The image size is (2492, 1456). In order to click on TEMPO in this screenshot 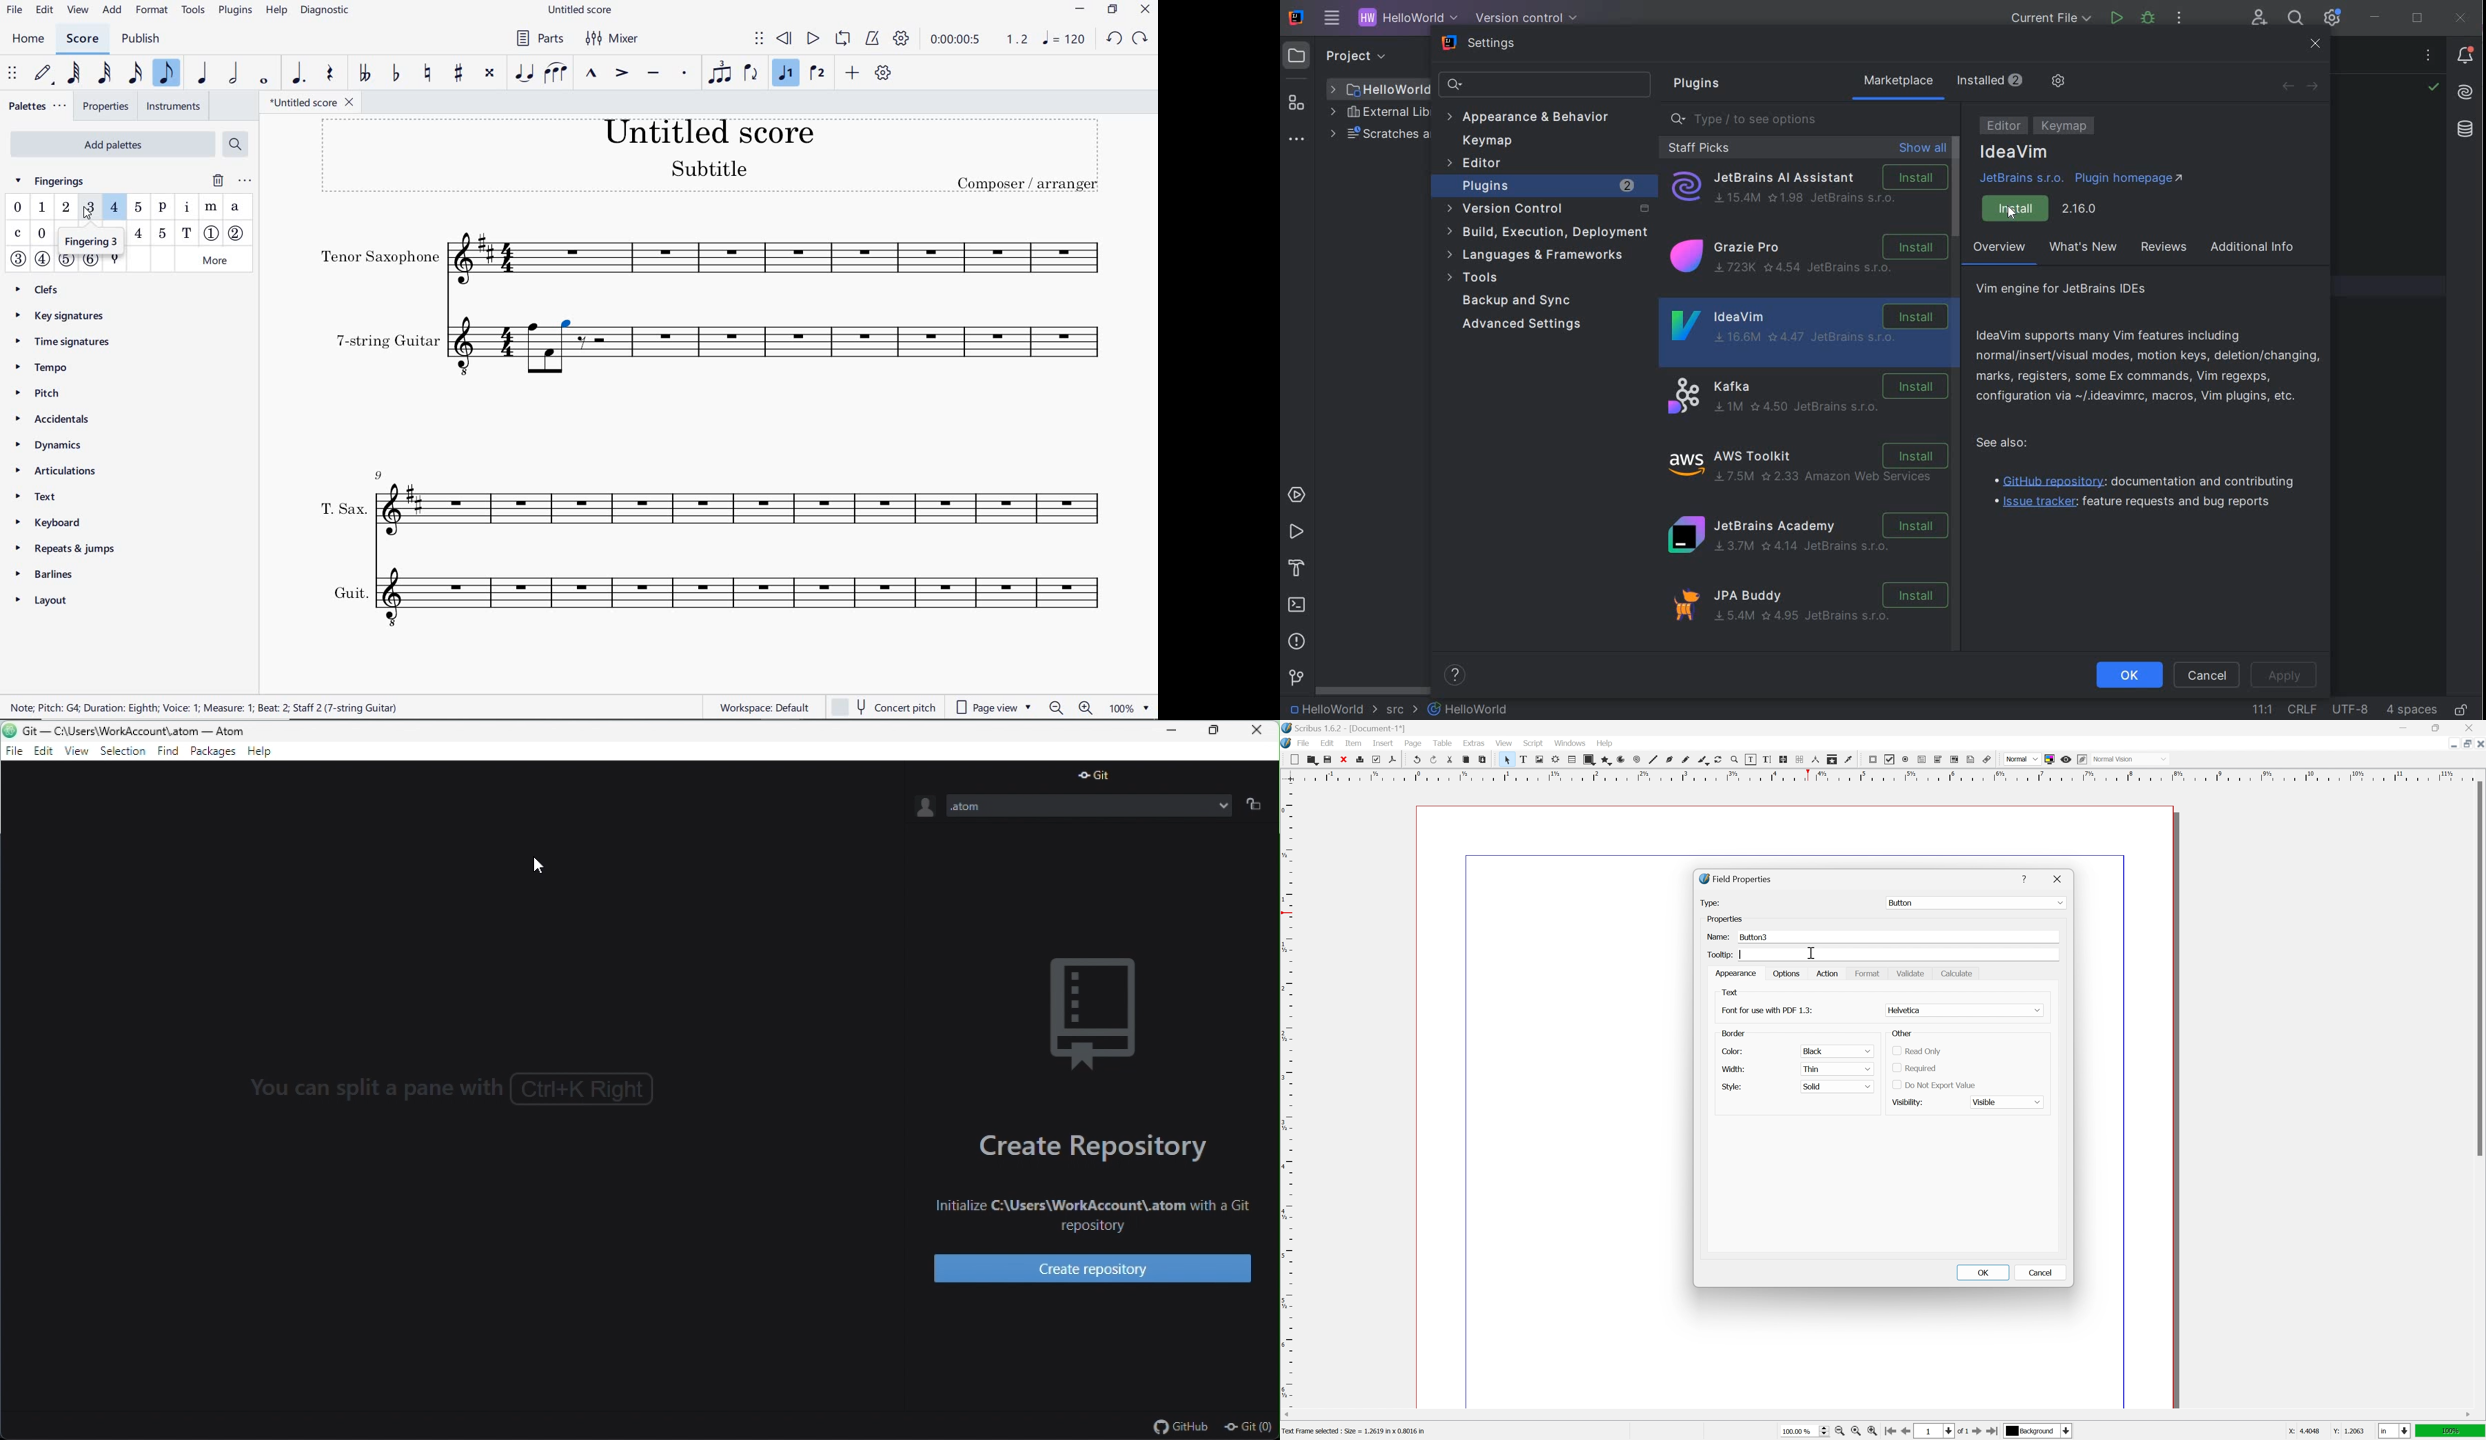, I will do `click(46, 368)`.